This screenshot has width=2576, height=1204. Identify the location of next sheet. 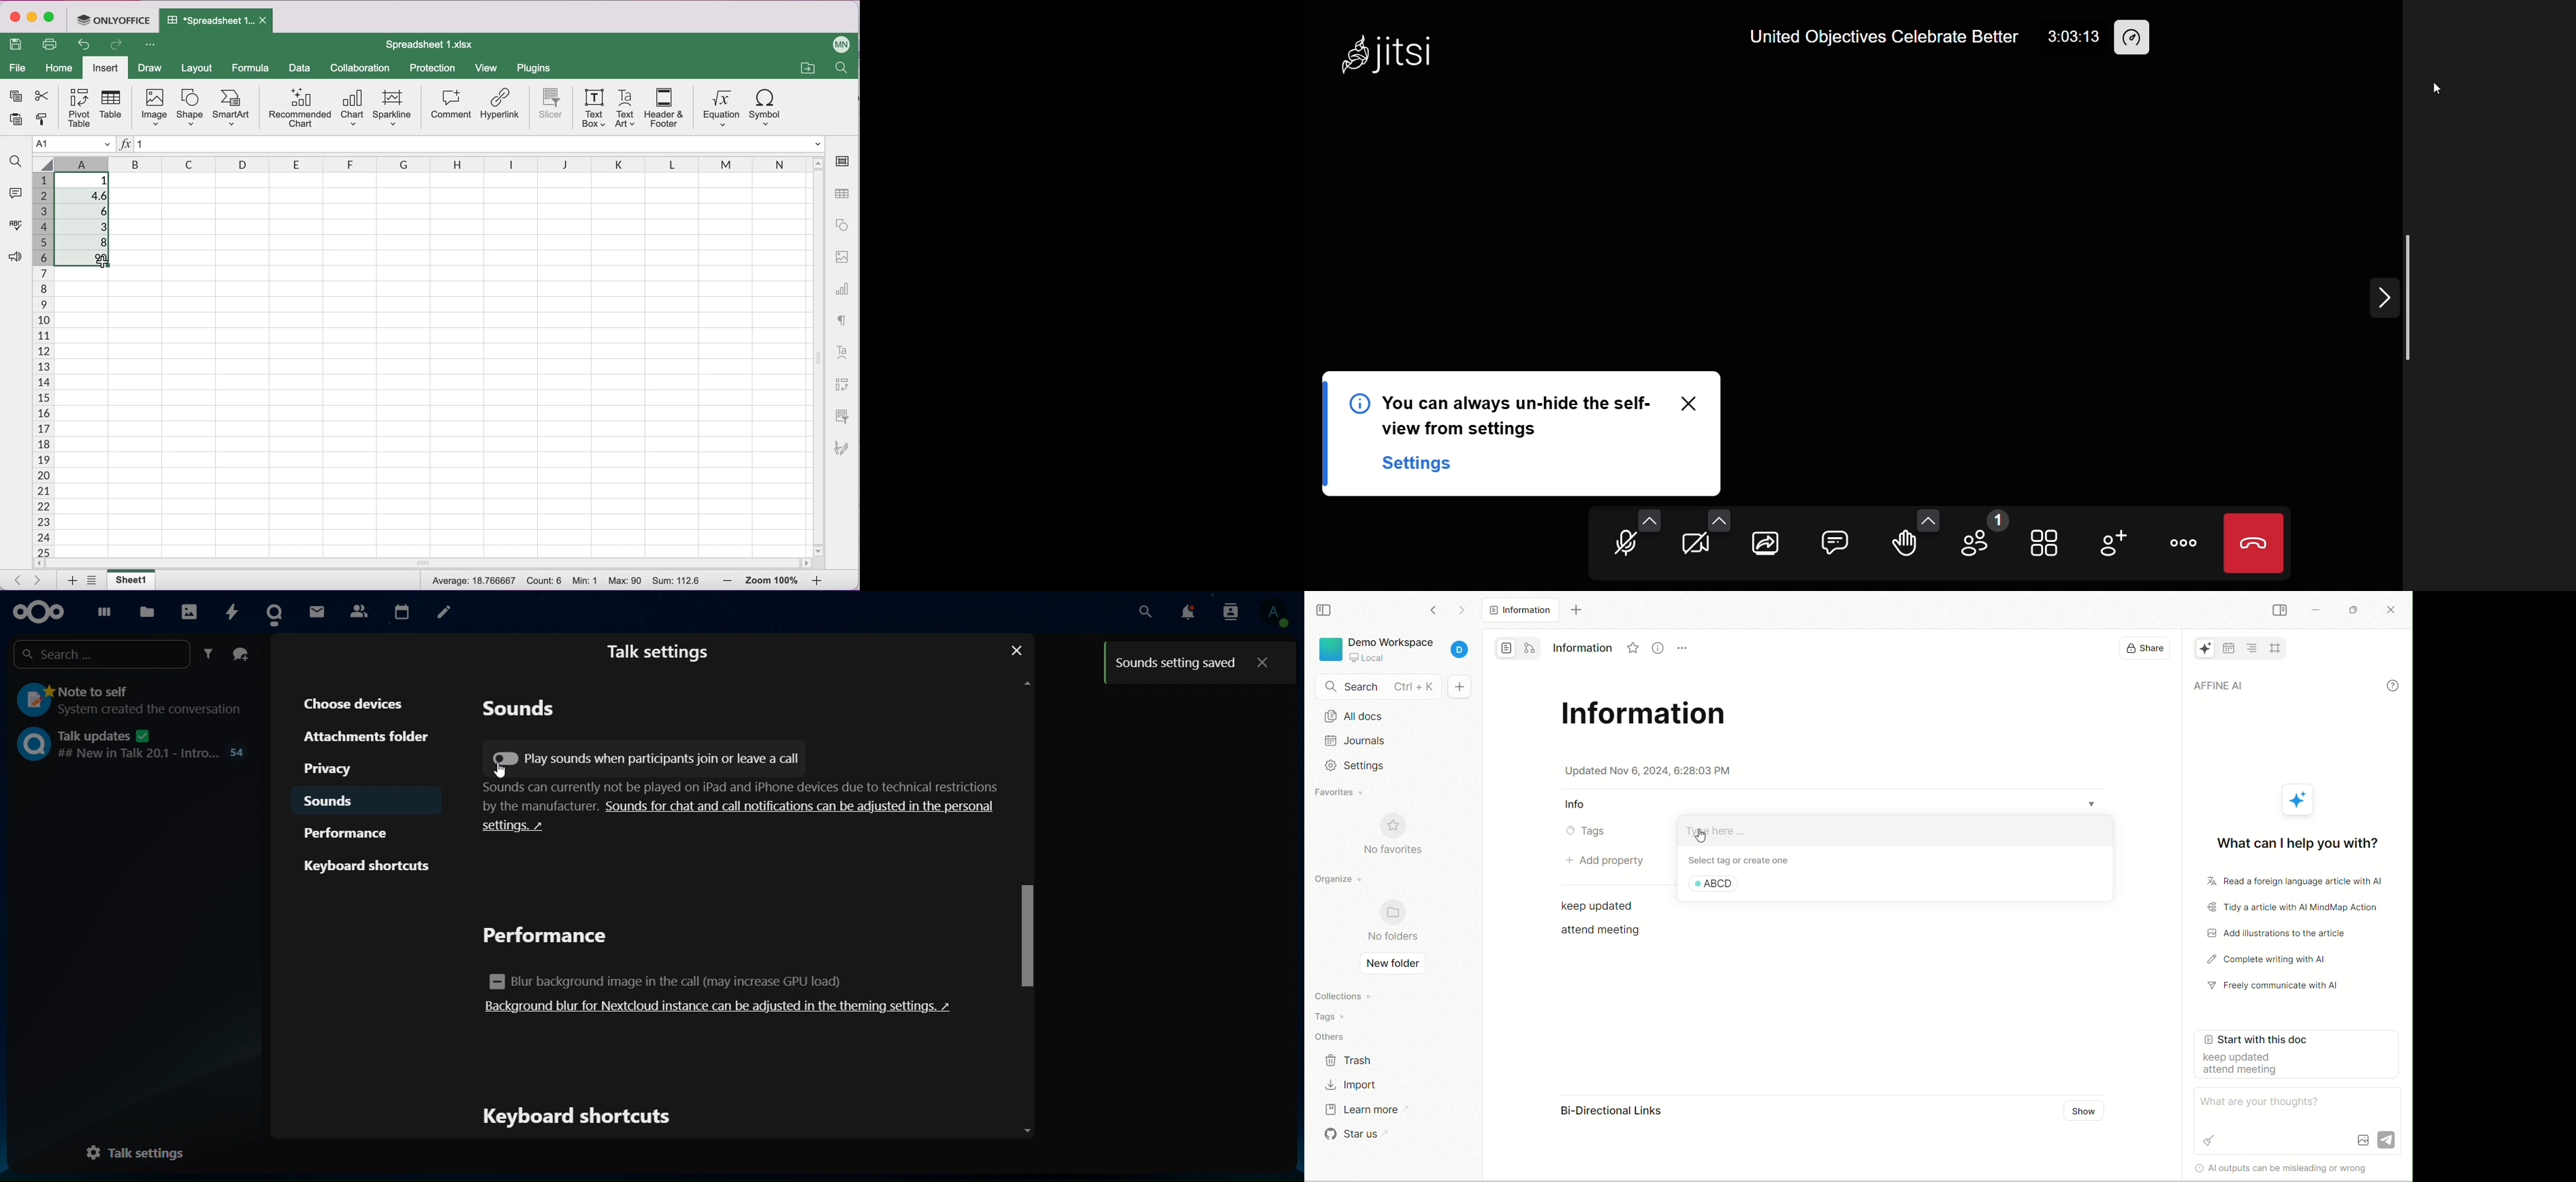
(37, 581).